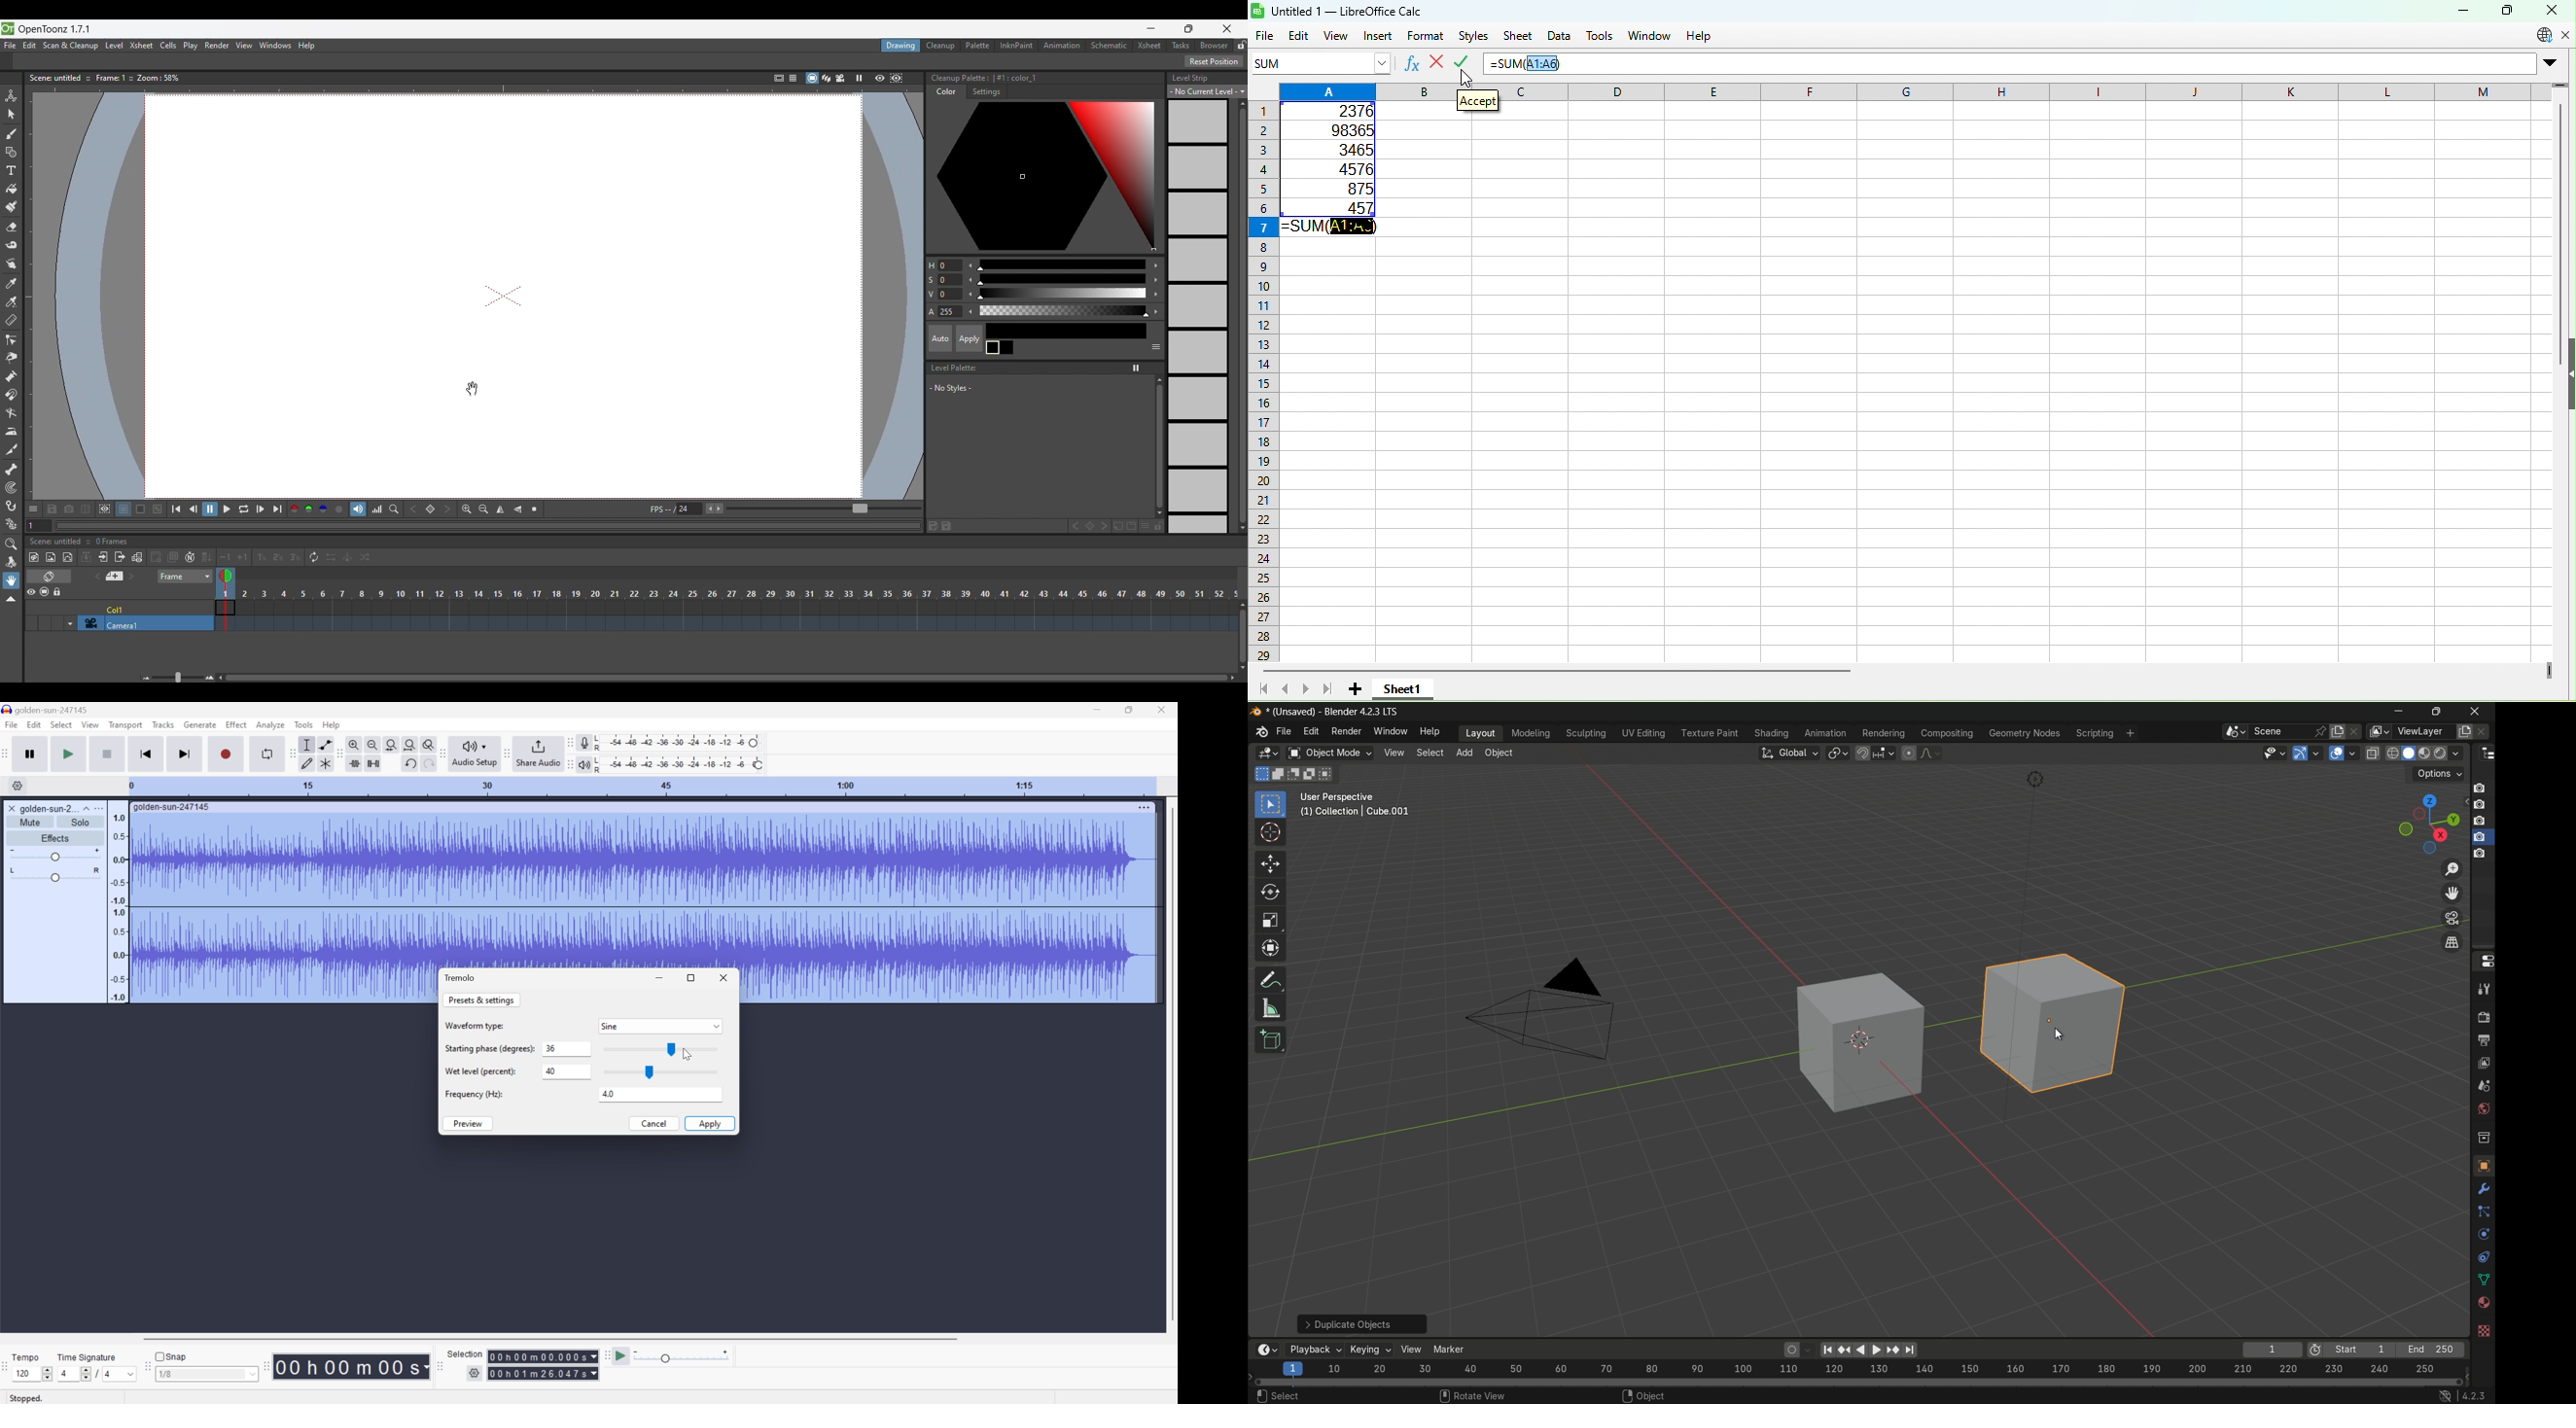 This screenshot has height=1428, width=2576. What do you see at coordinates (2483, 1186) in the screenshot?
I see `modifier` at bounding box center [2483, 1186].